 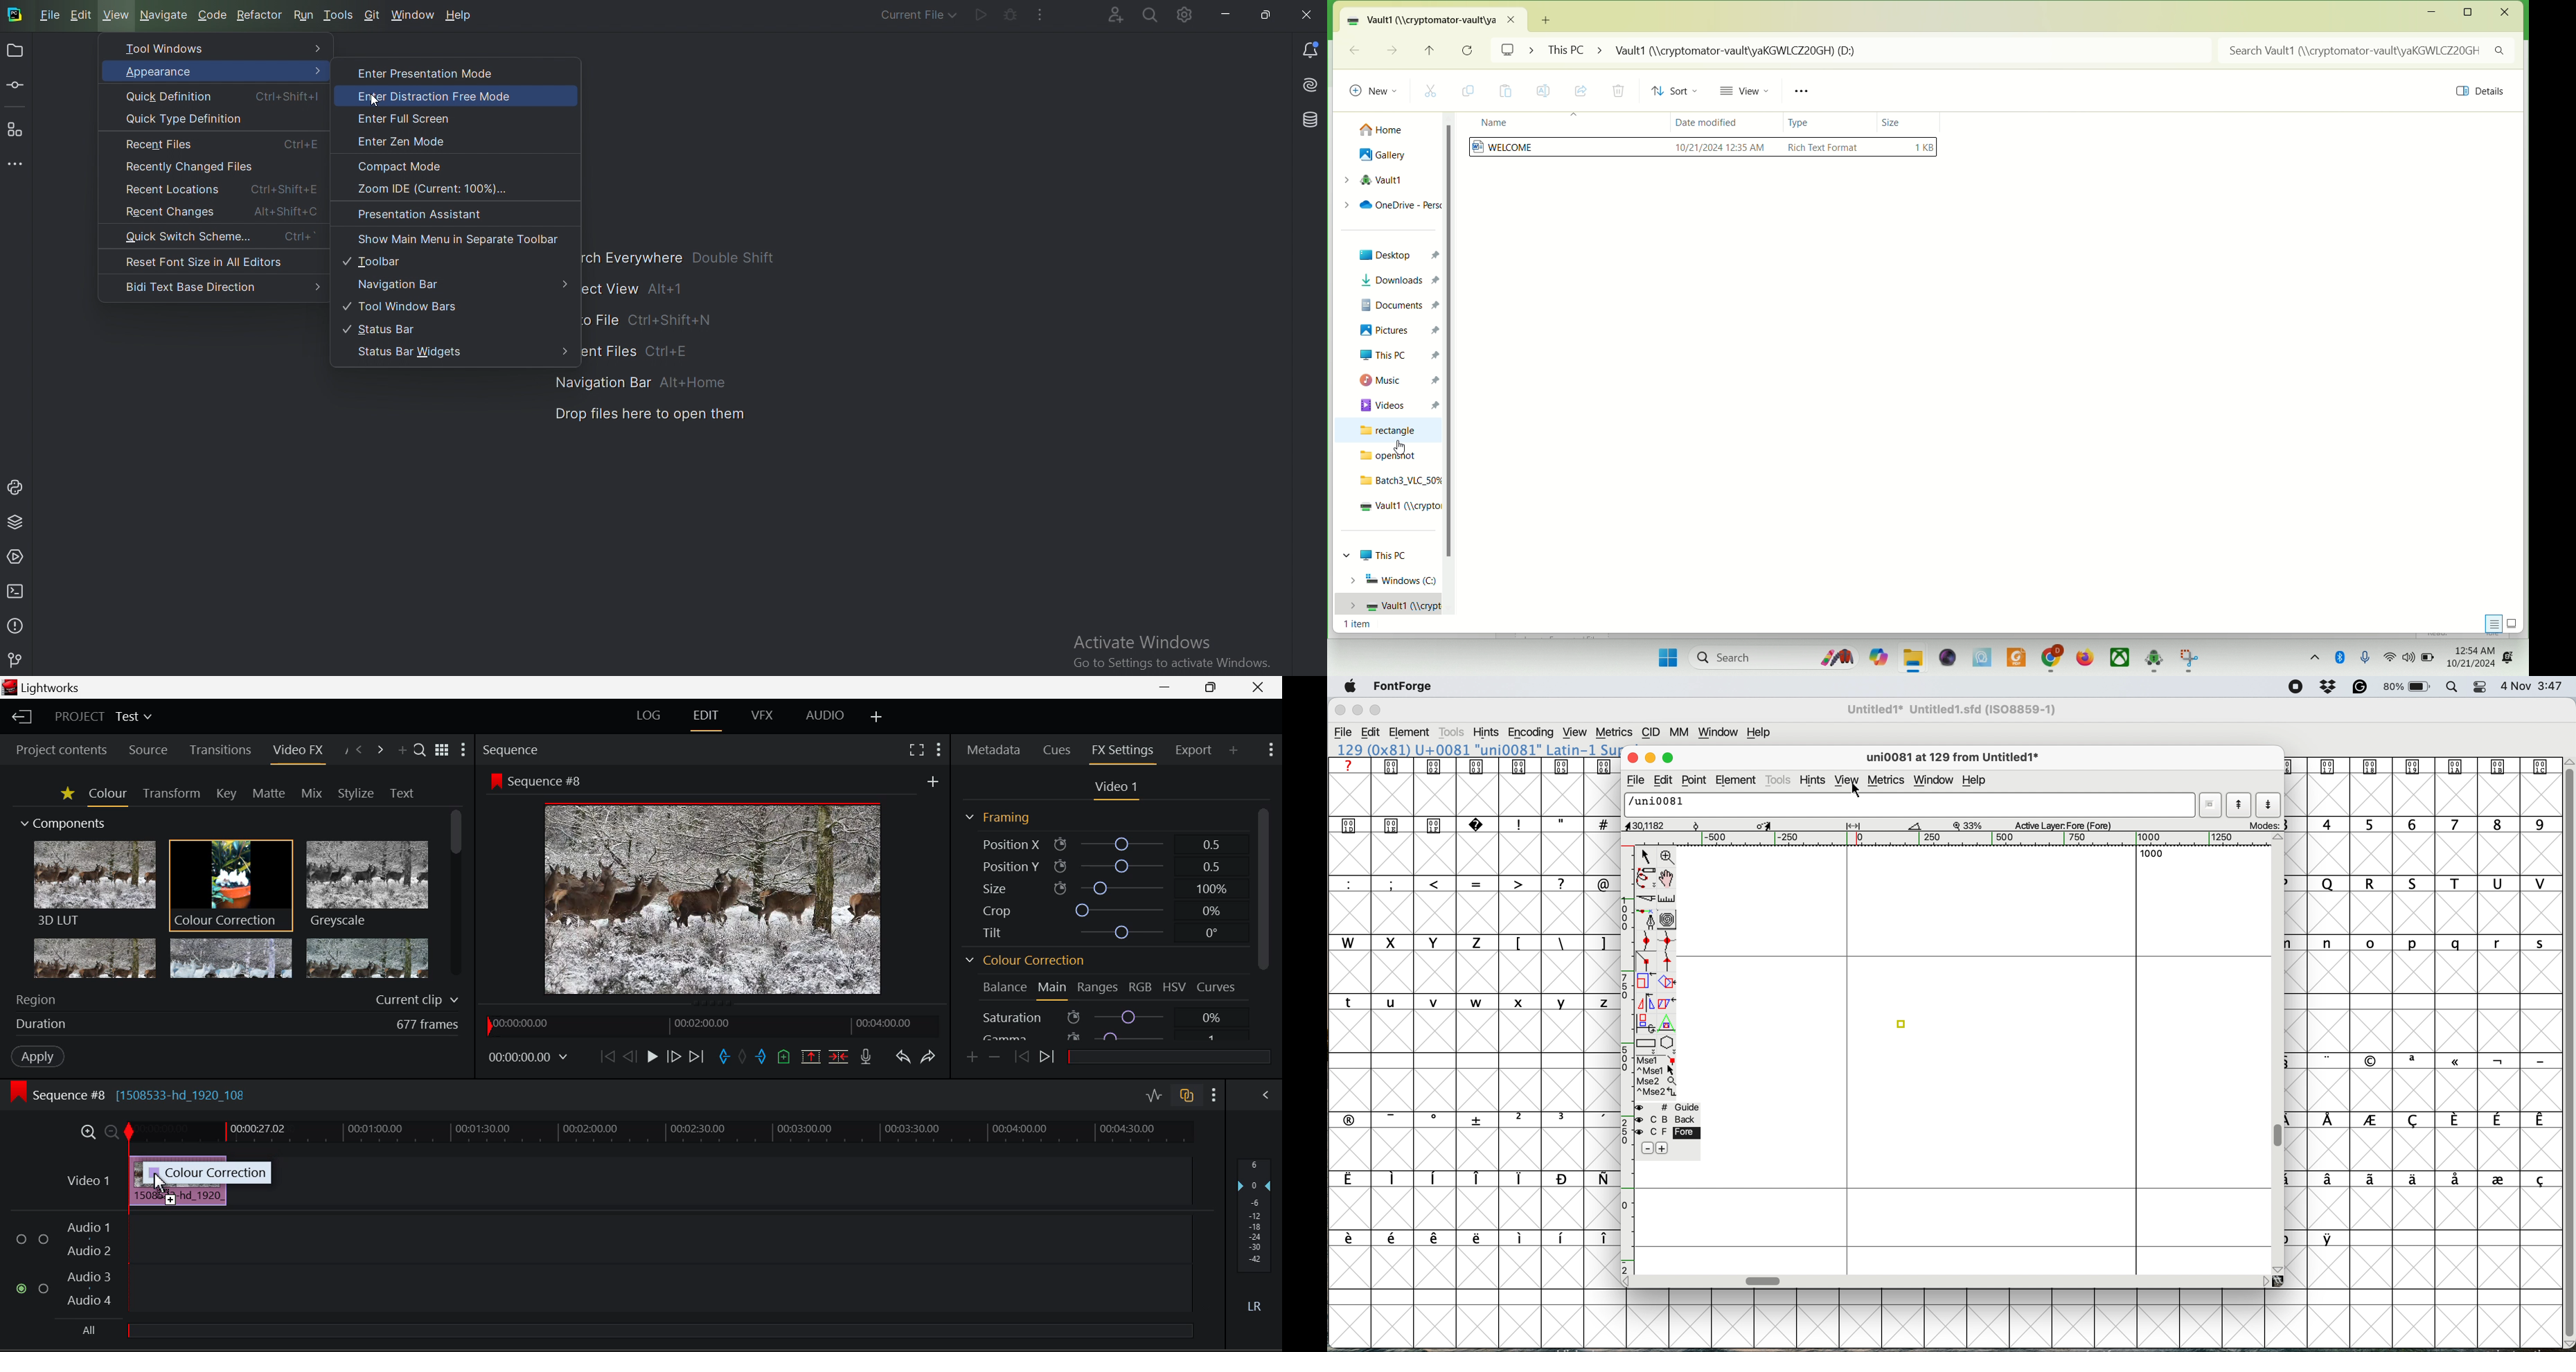 What do you see at coordinates (904, 1058) in the screenshot?
I see `Undo` at bounding box center [904, 1058].